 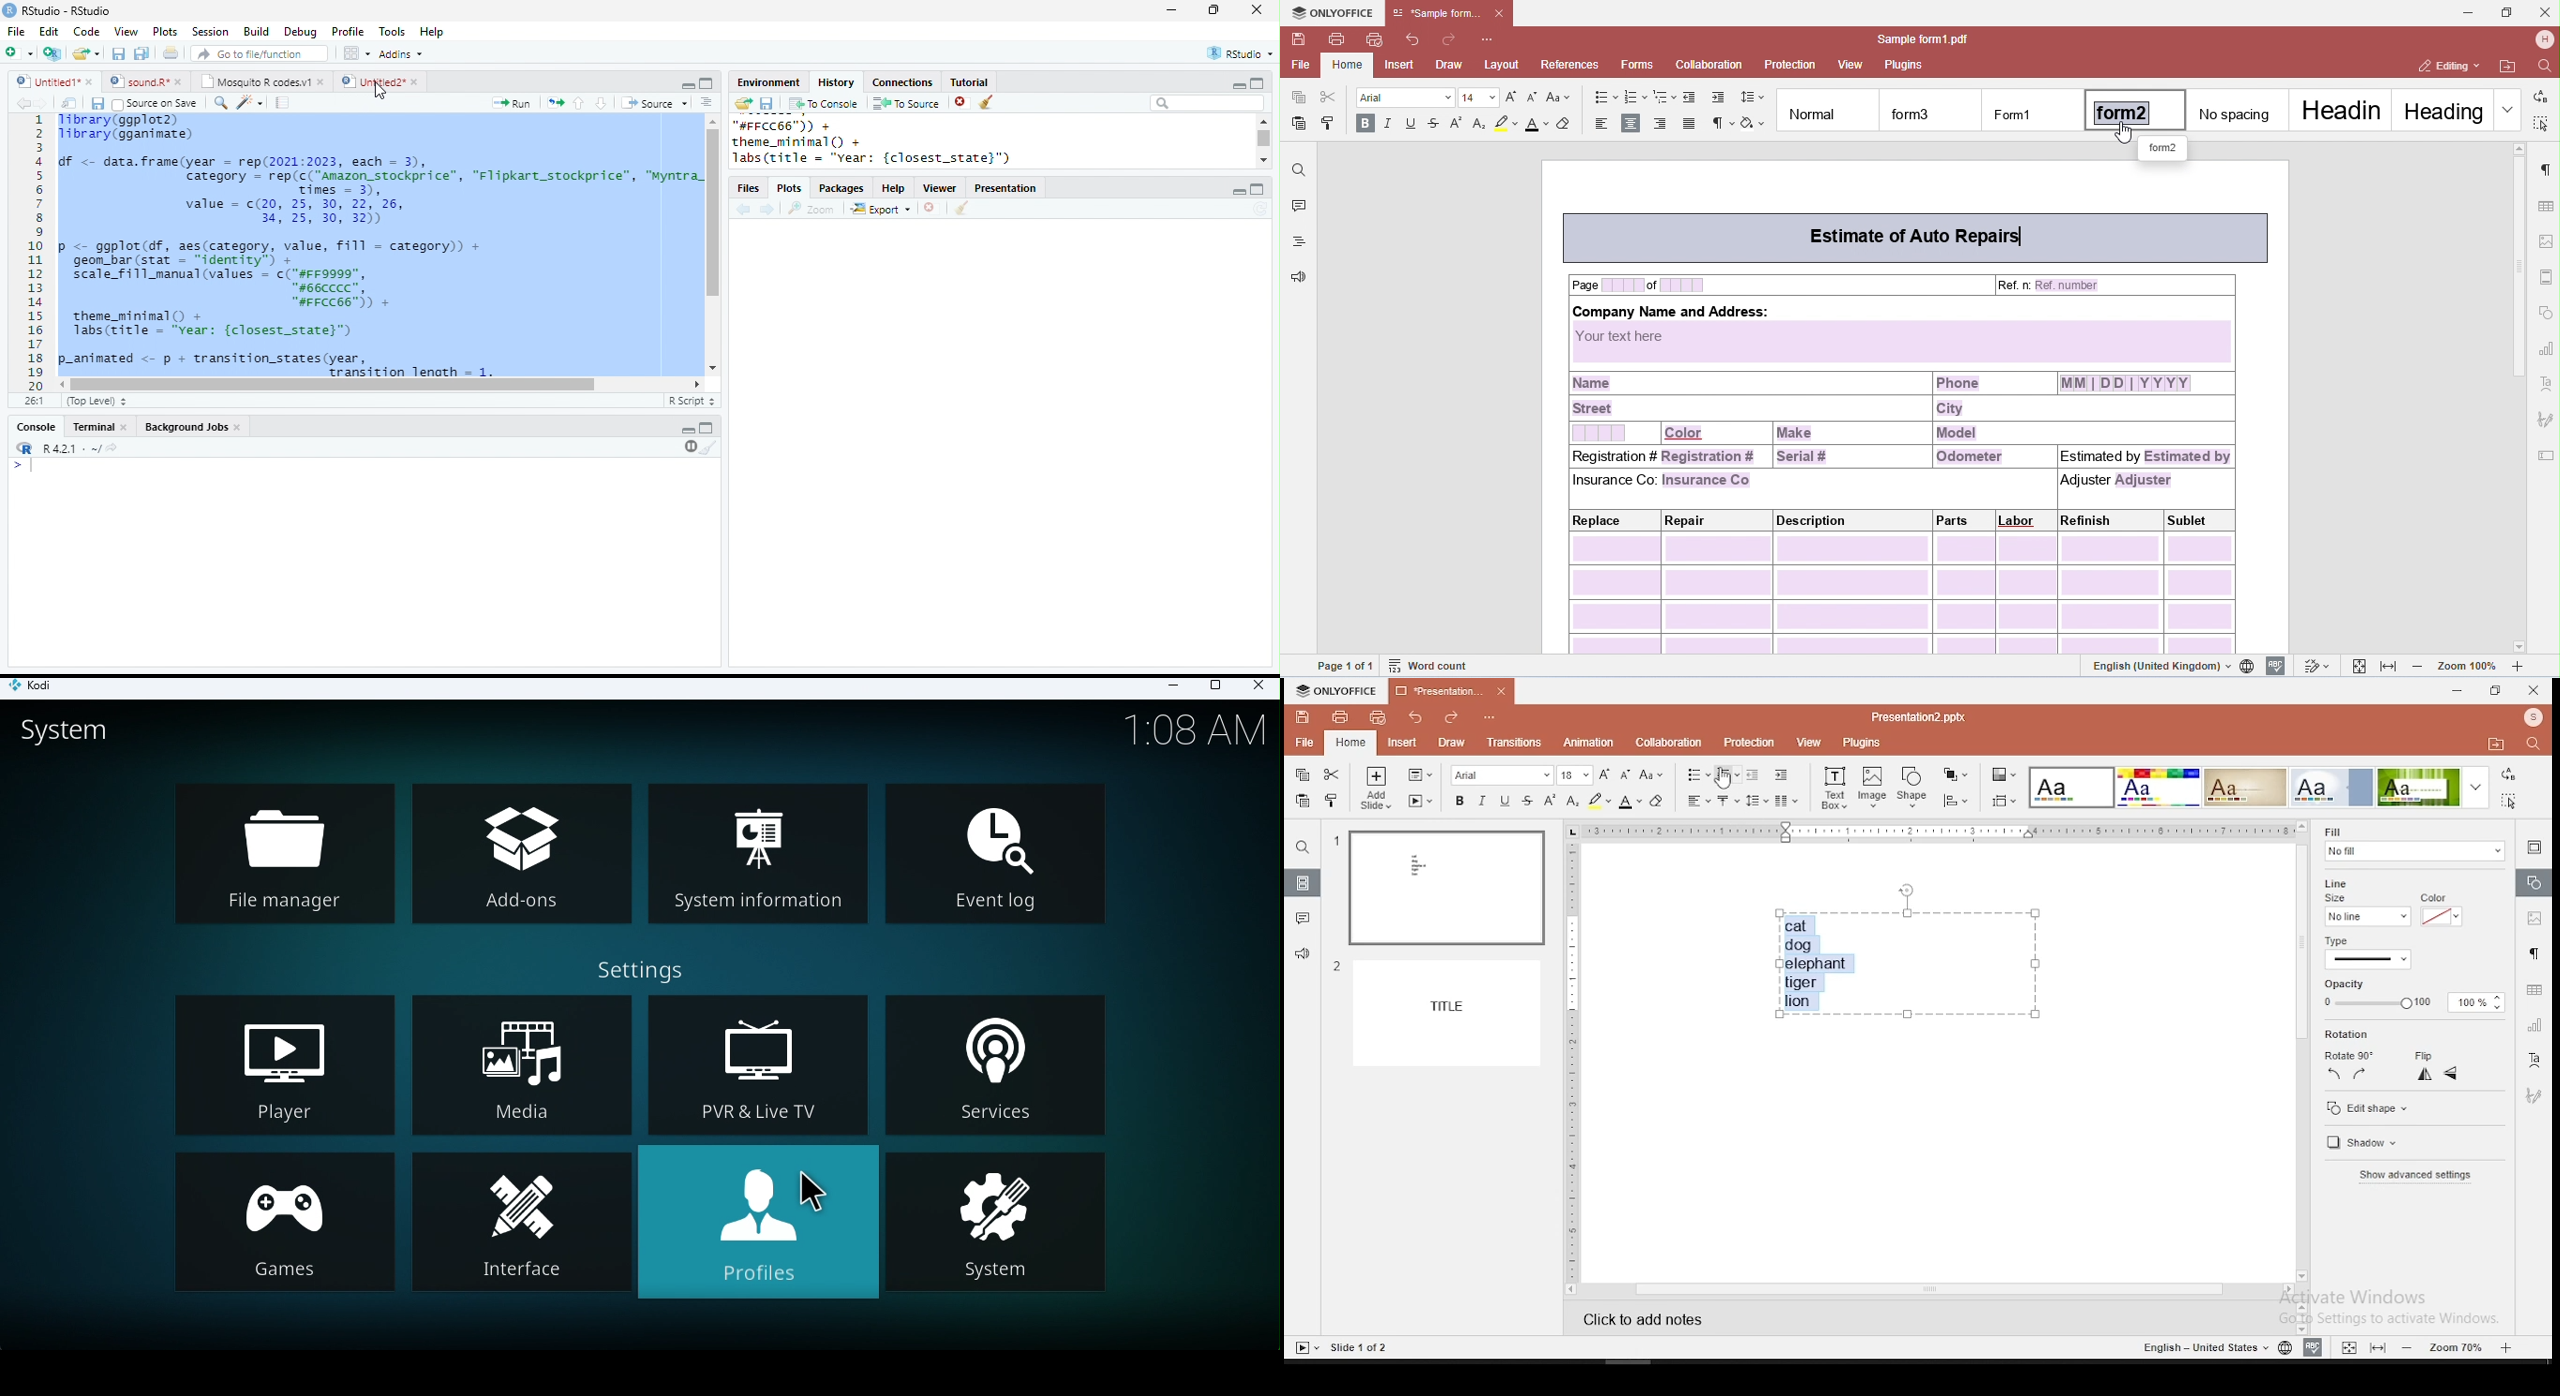 What do you see at coordinates (35, 254) in the screenshot?
I see `line numbering` at bounding box center [35, 254].